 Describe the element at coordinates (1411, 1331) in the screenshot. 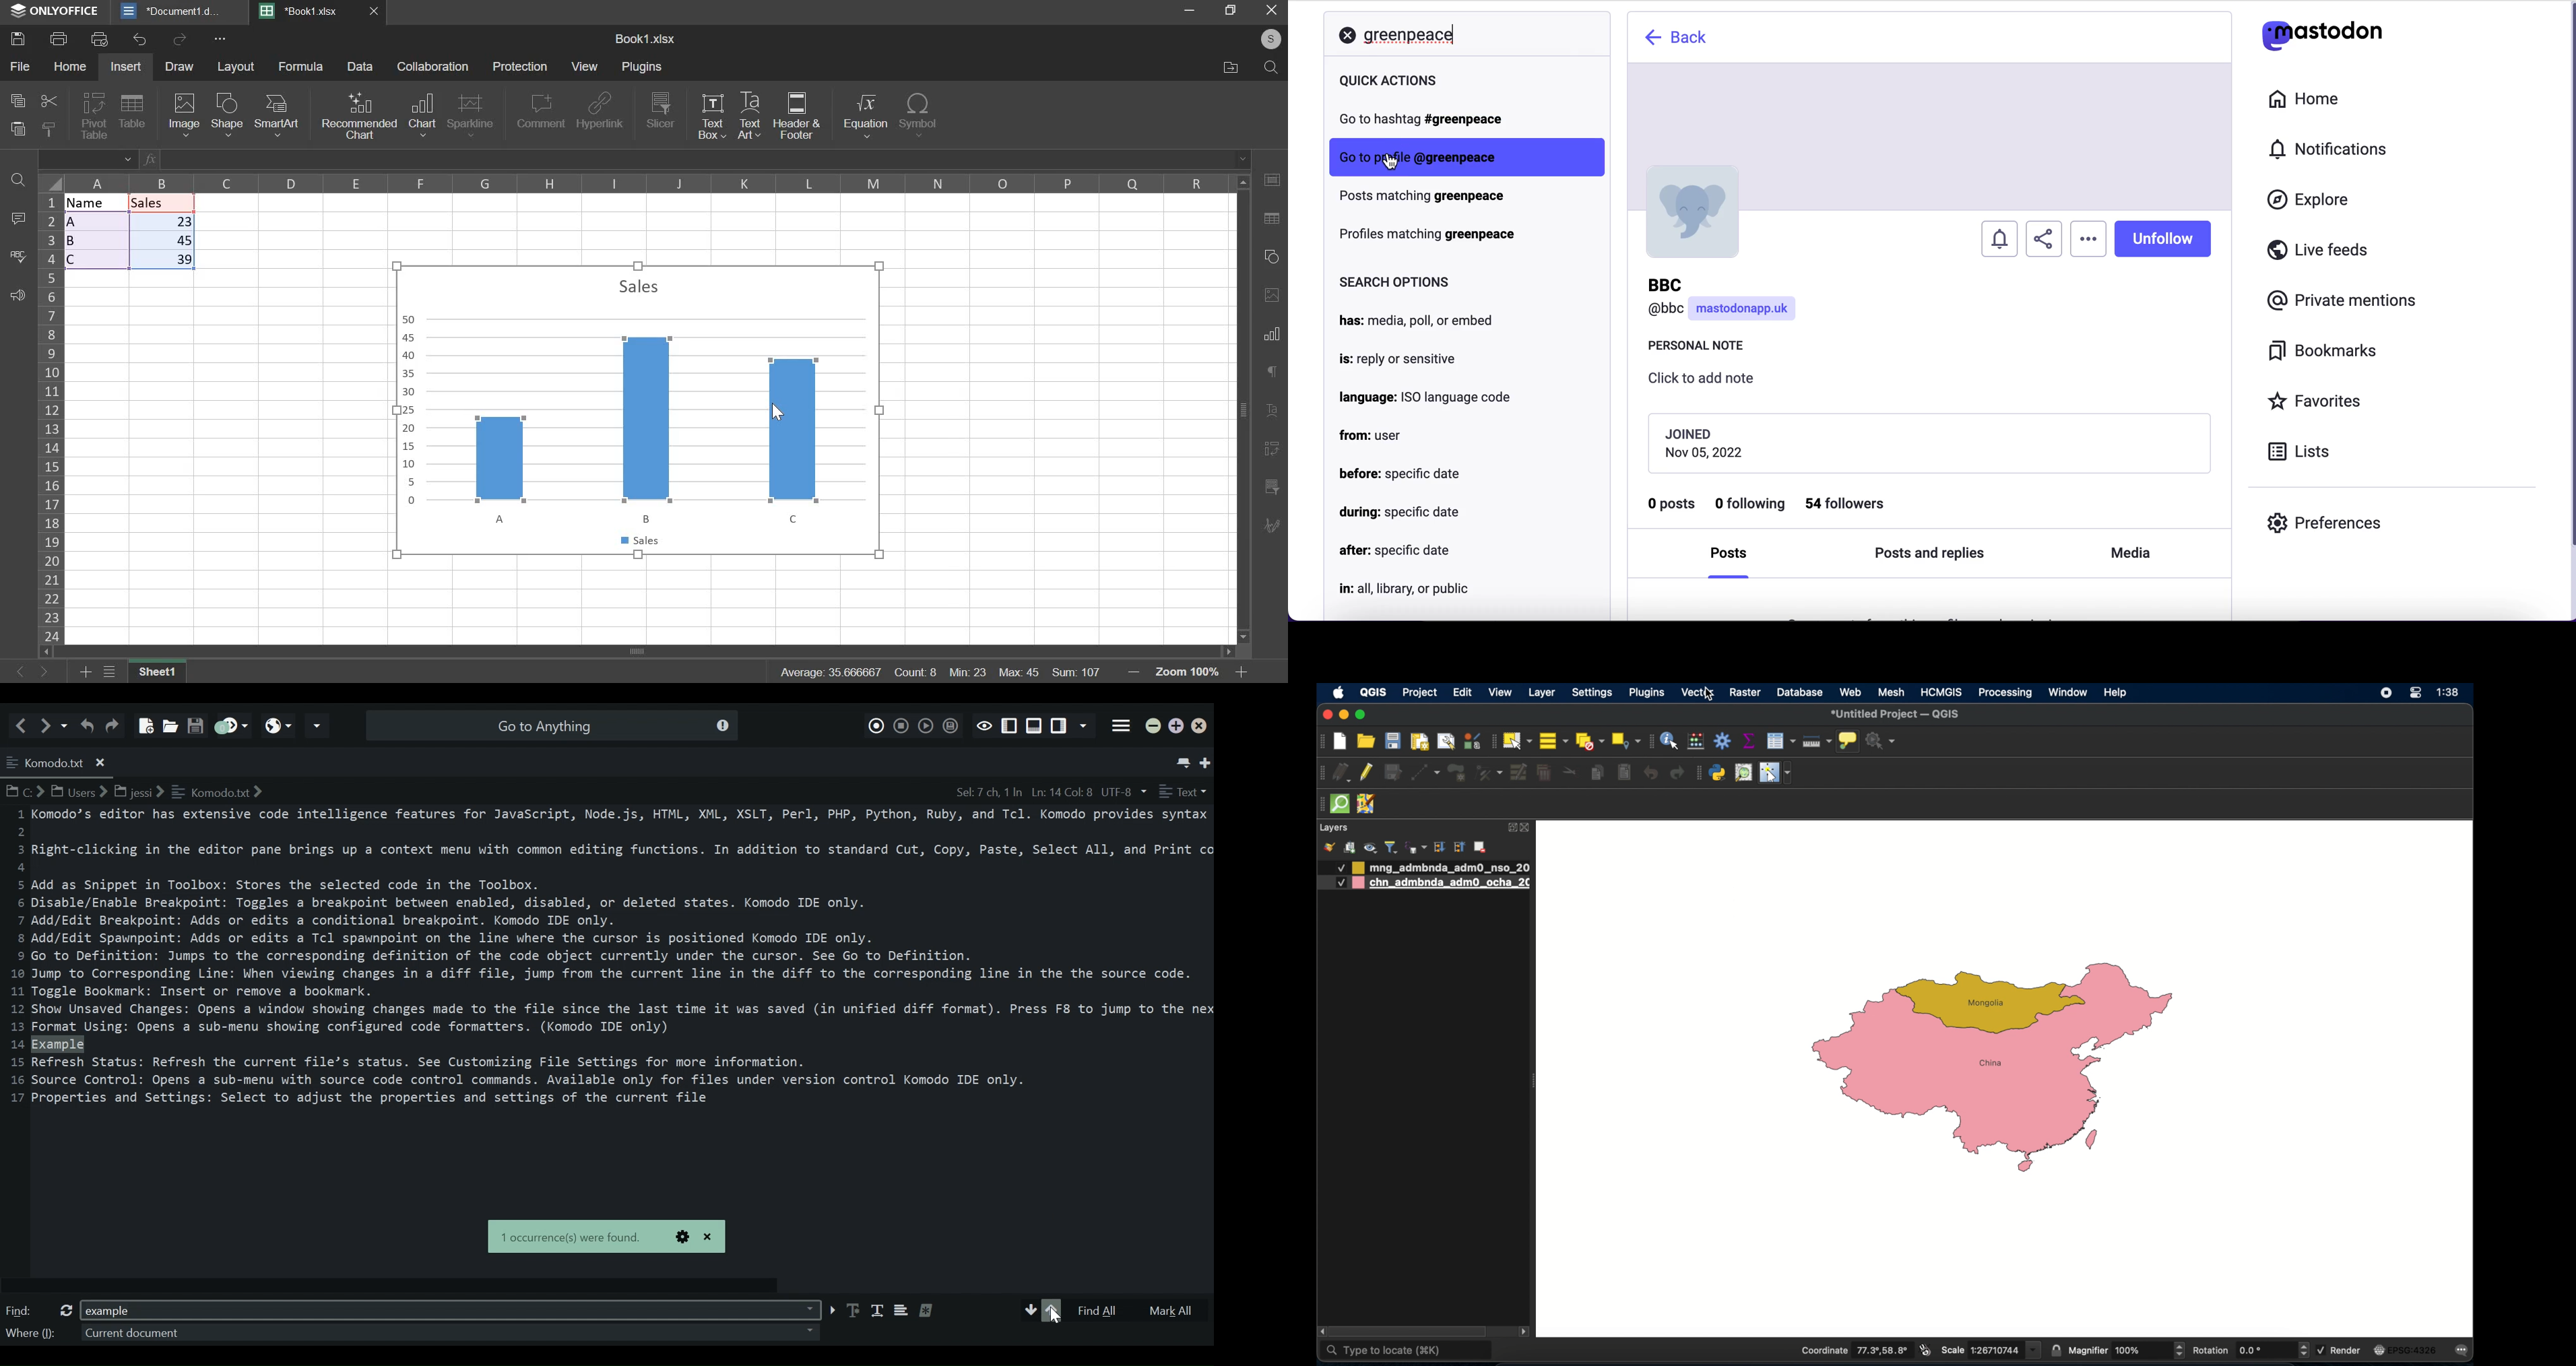

I see `scroll box` at that location.